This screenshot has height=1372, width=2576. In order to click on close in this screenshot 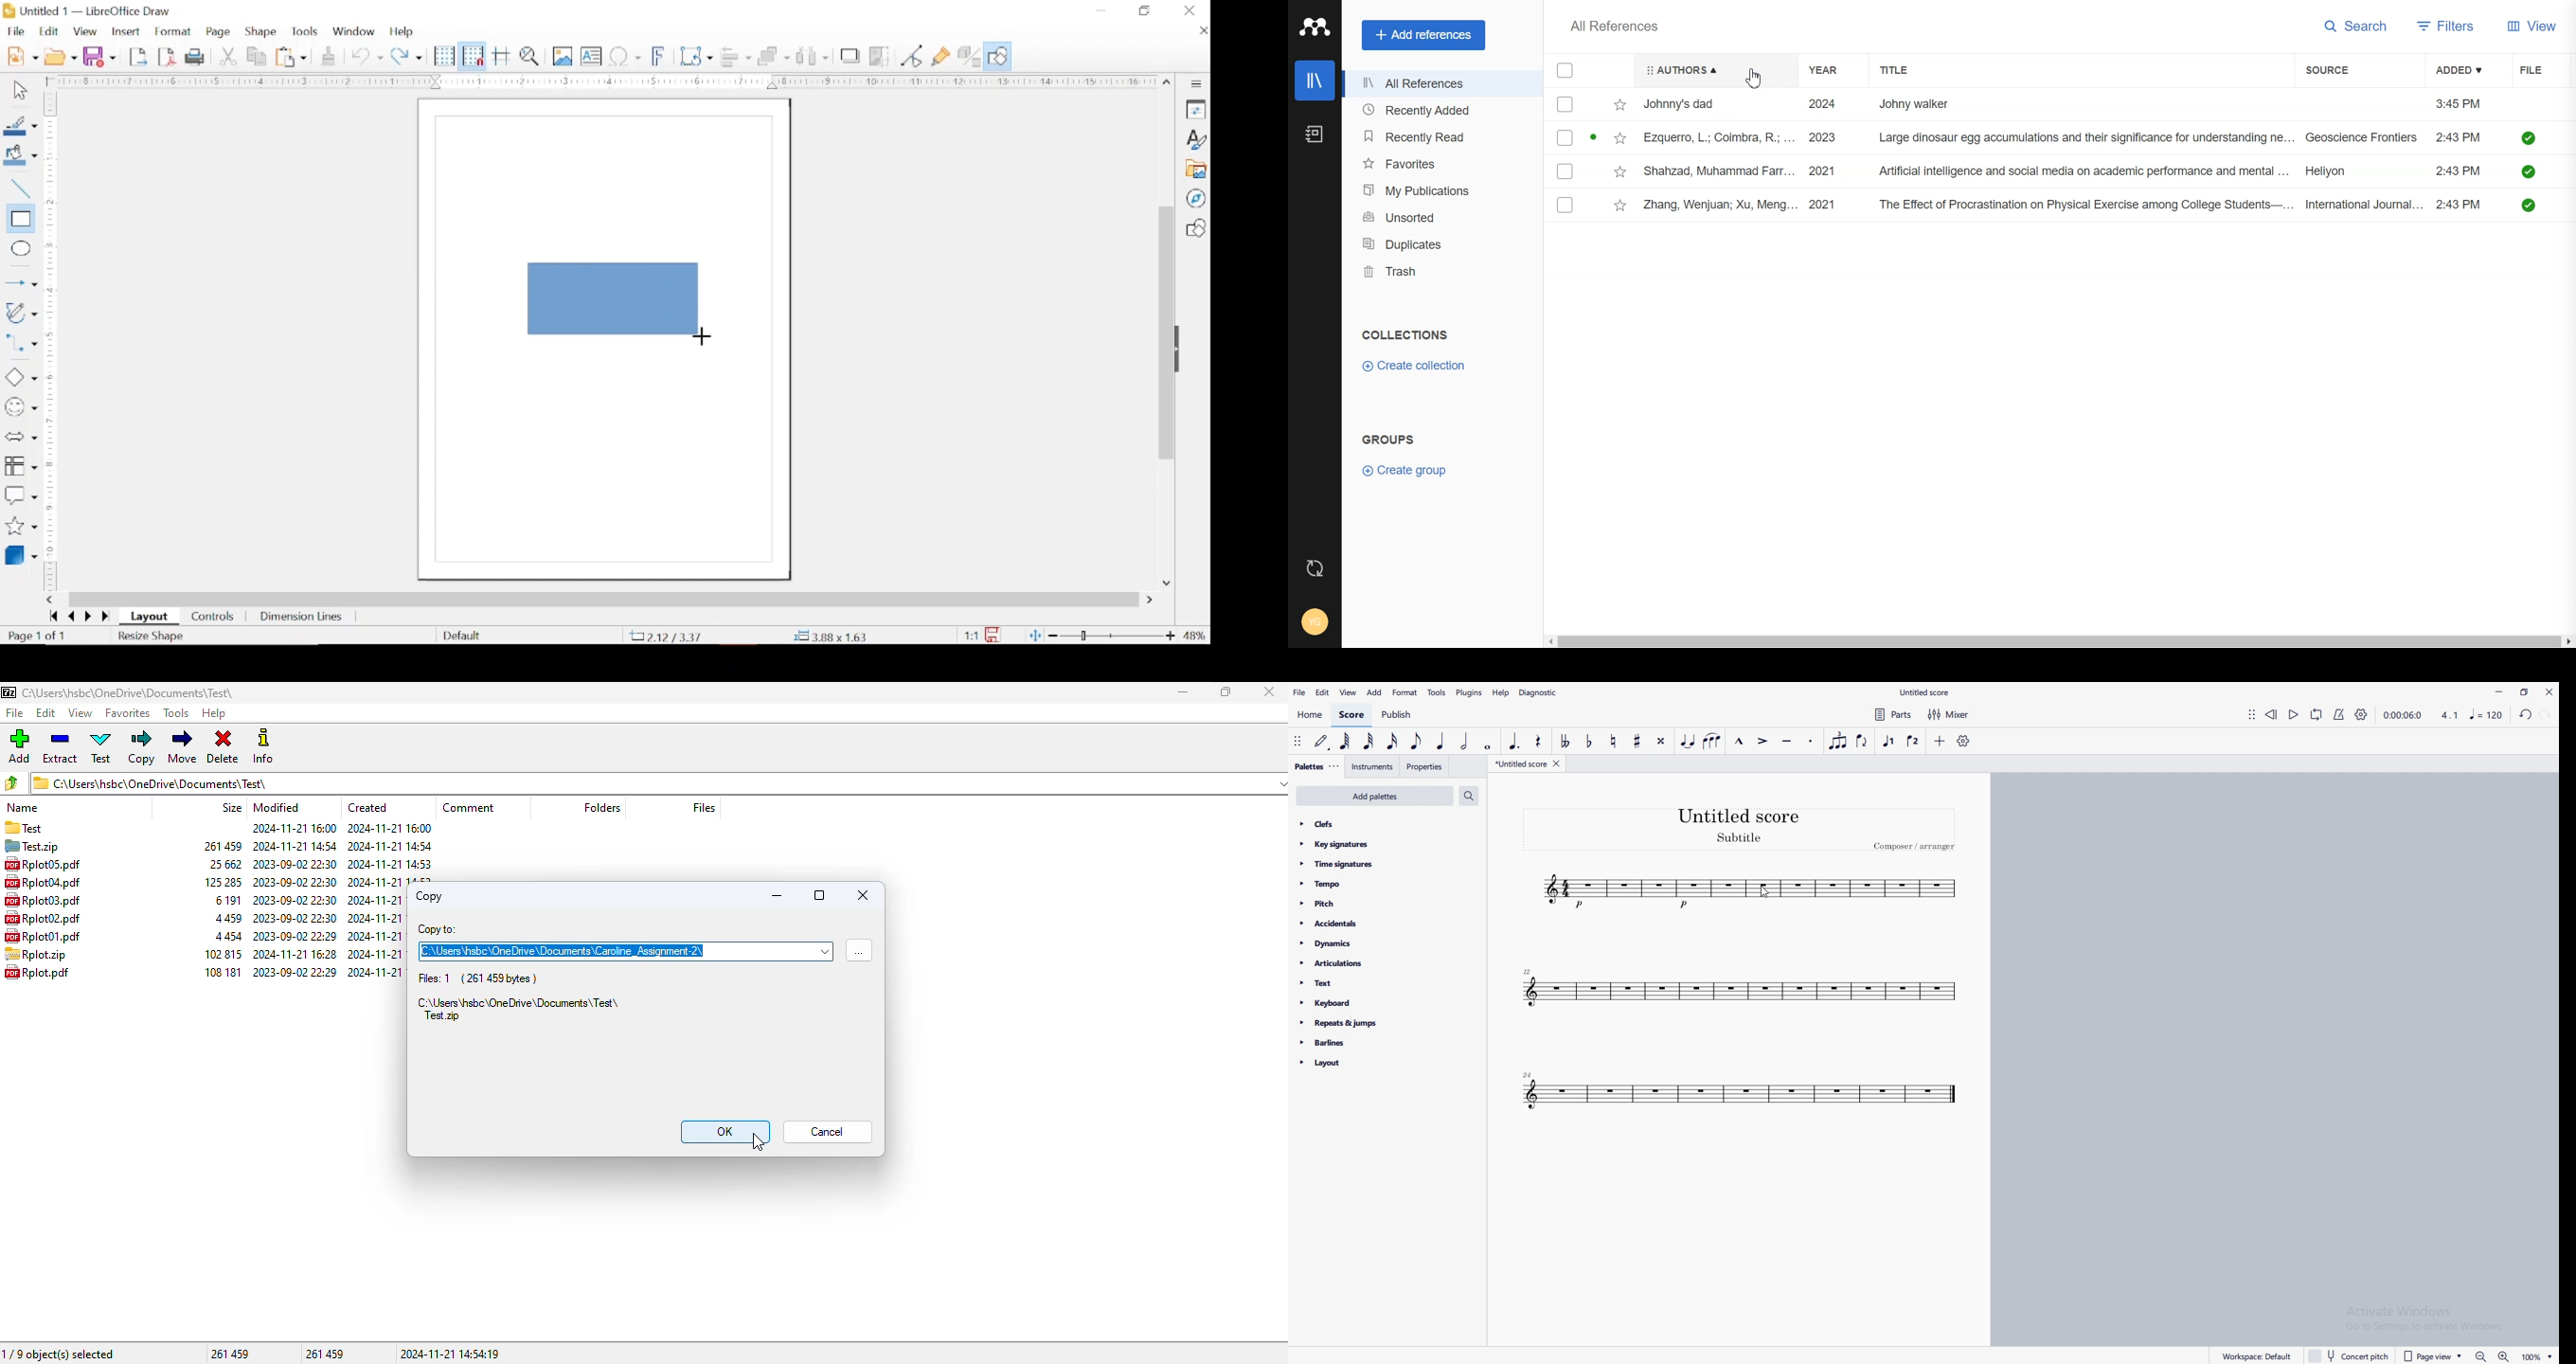, I will do `click(1201, 30)`.